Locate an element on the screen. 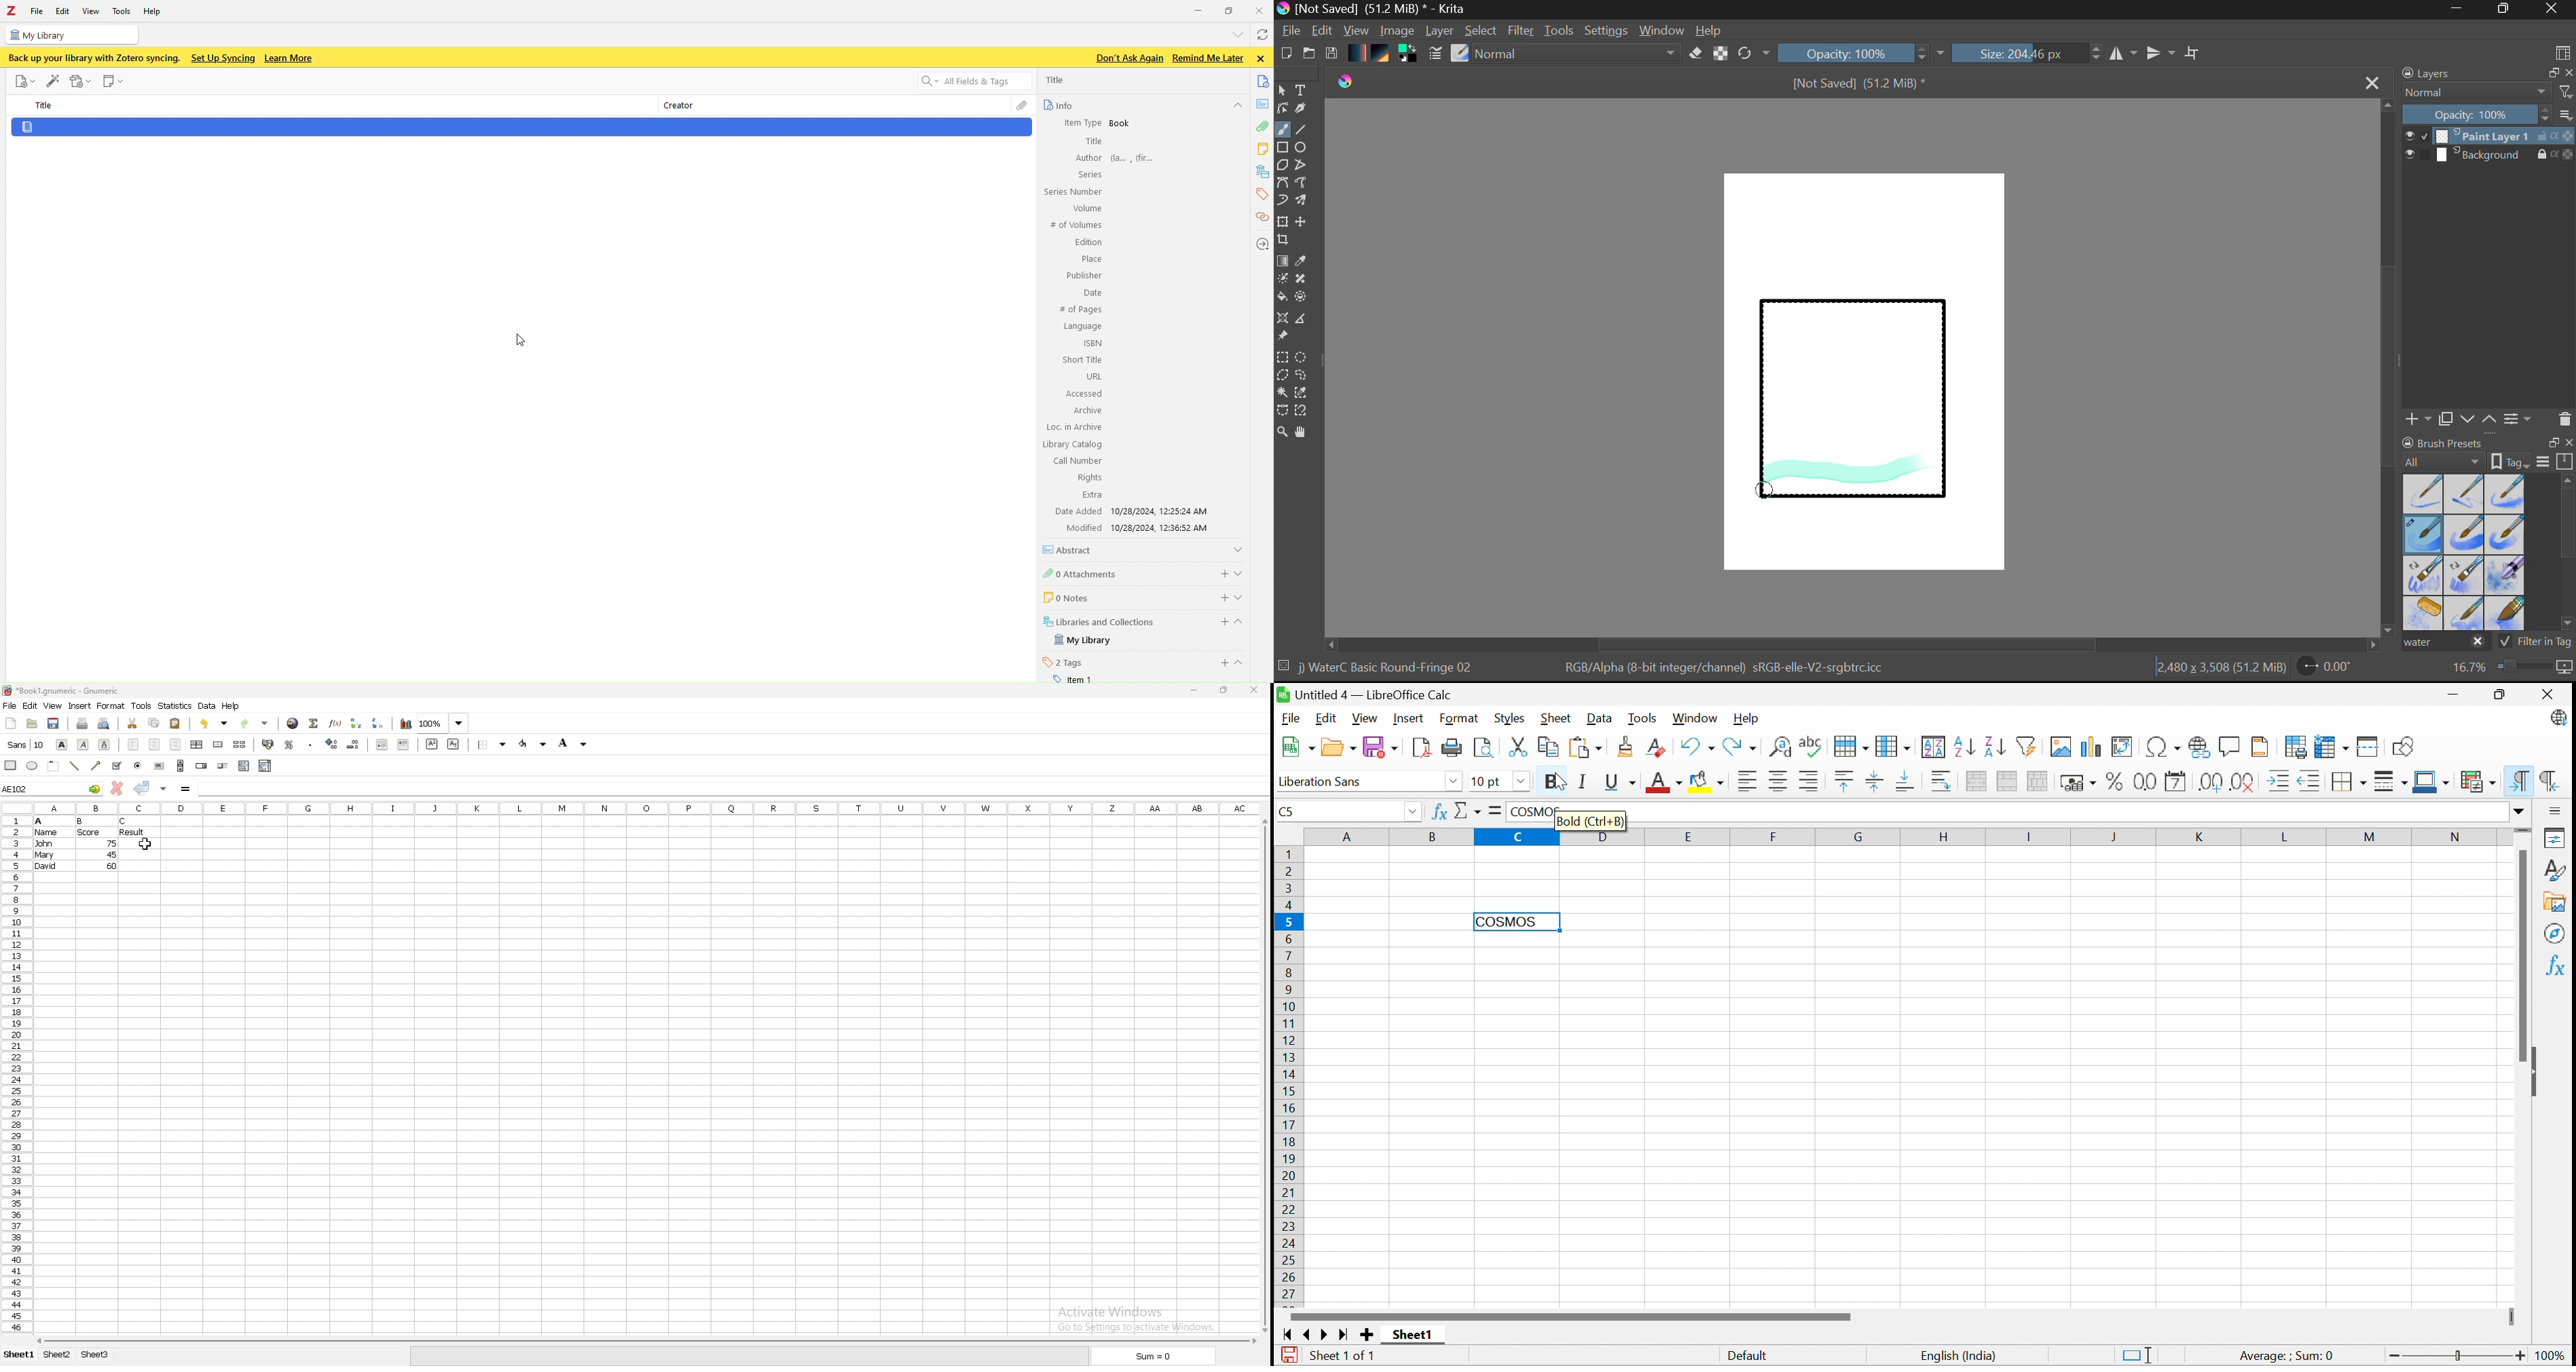  File is located at coordinates (1291, 718).